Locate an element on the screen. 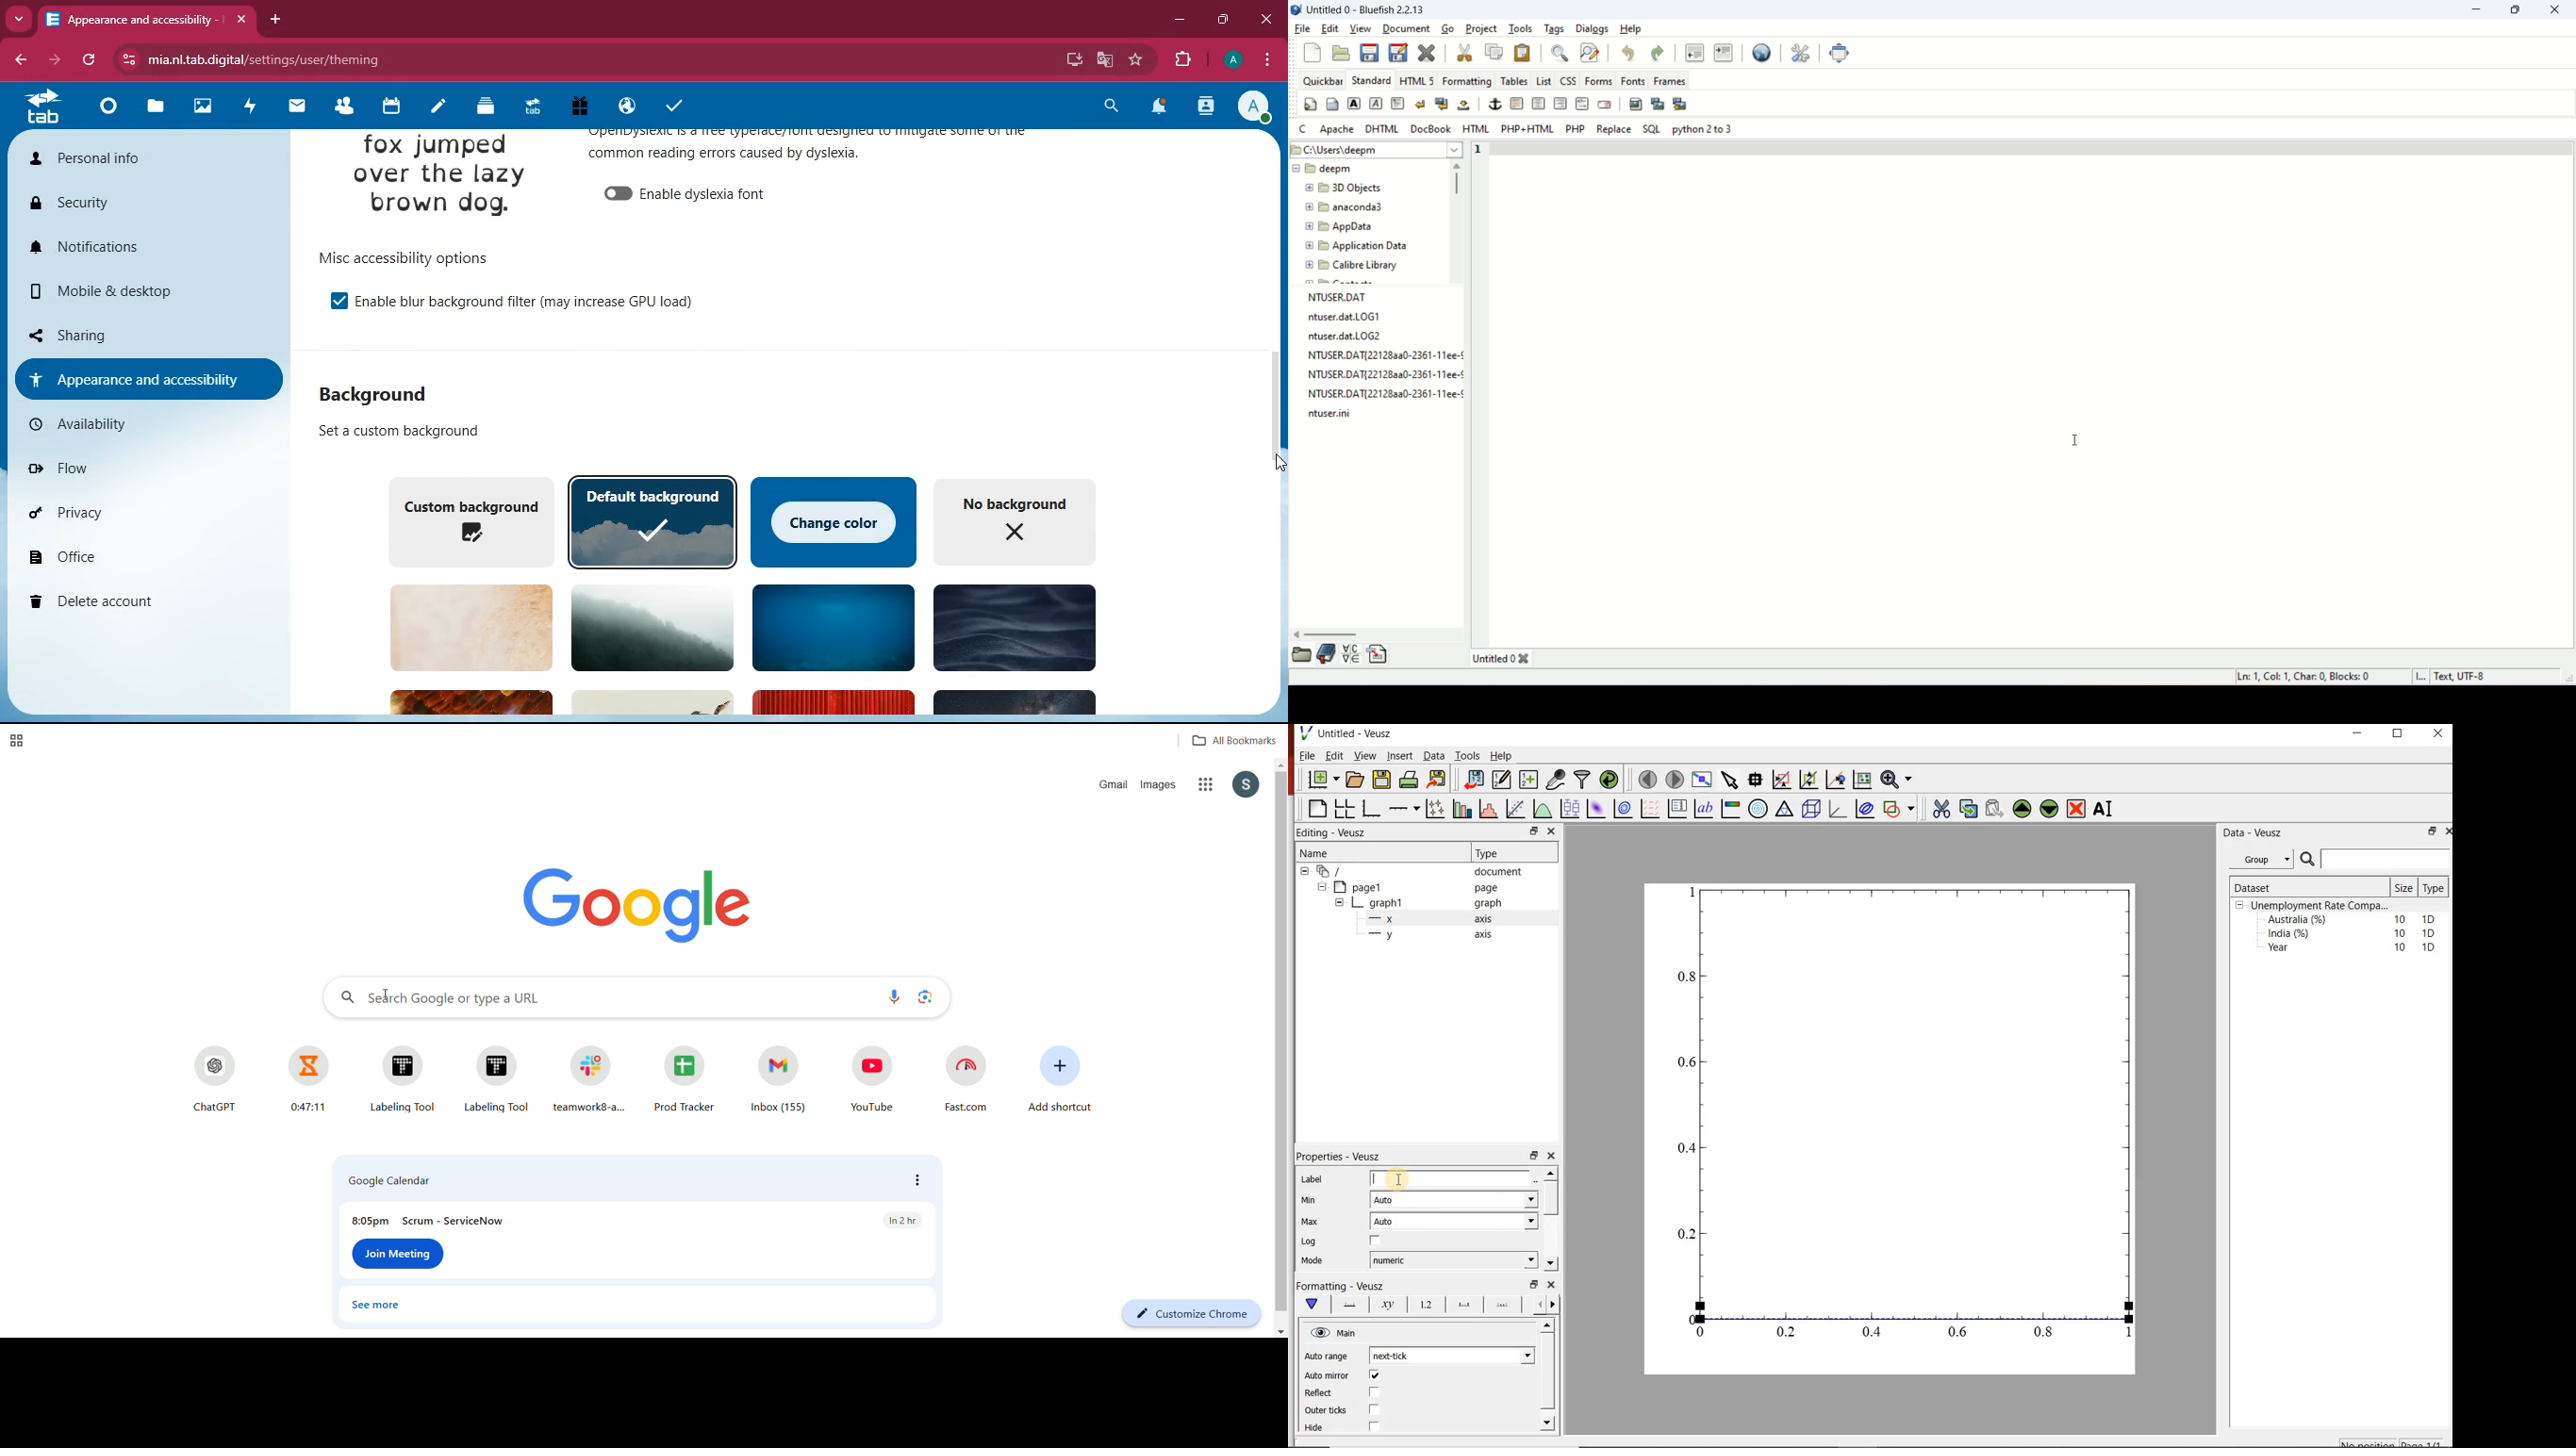 This screenshot has width=2576, height=1456. gift is located at coordinates (581, 107).